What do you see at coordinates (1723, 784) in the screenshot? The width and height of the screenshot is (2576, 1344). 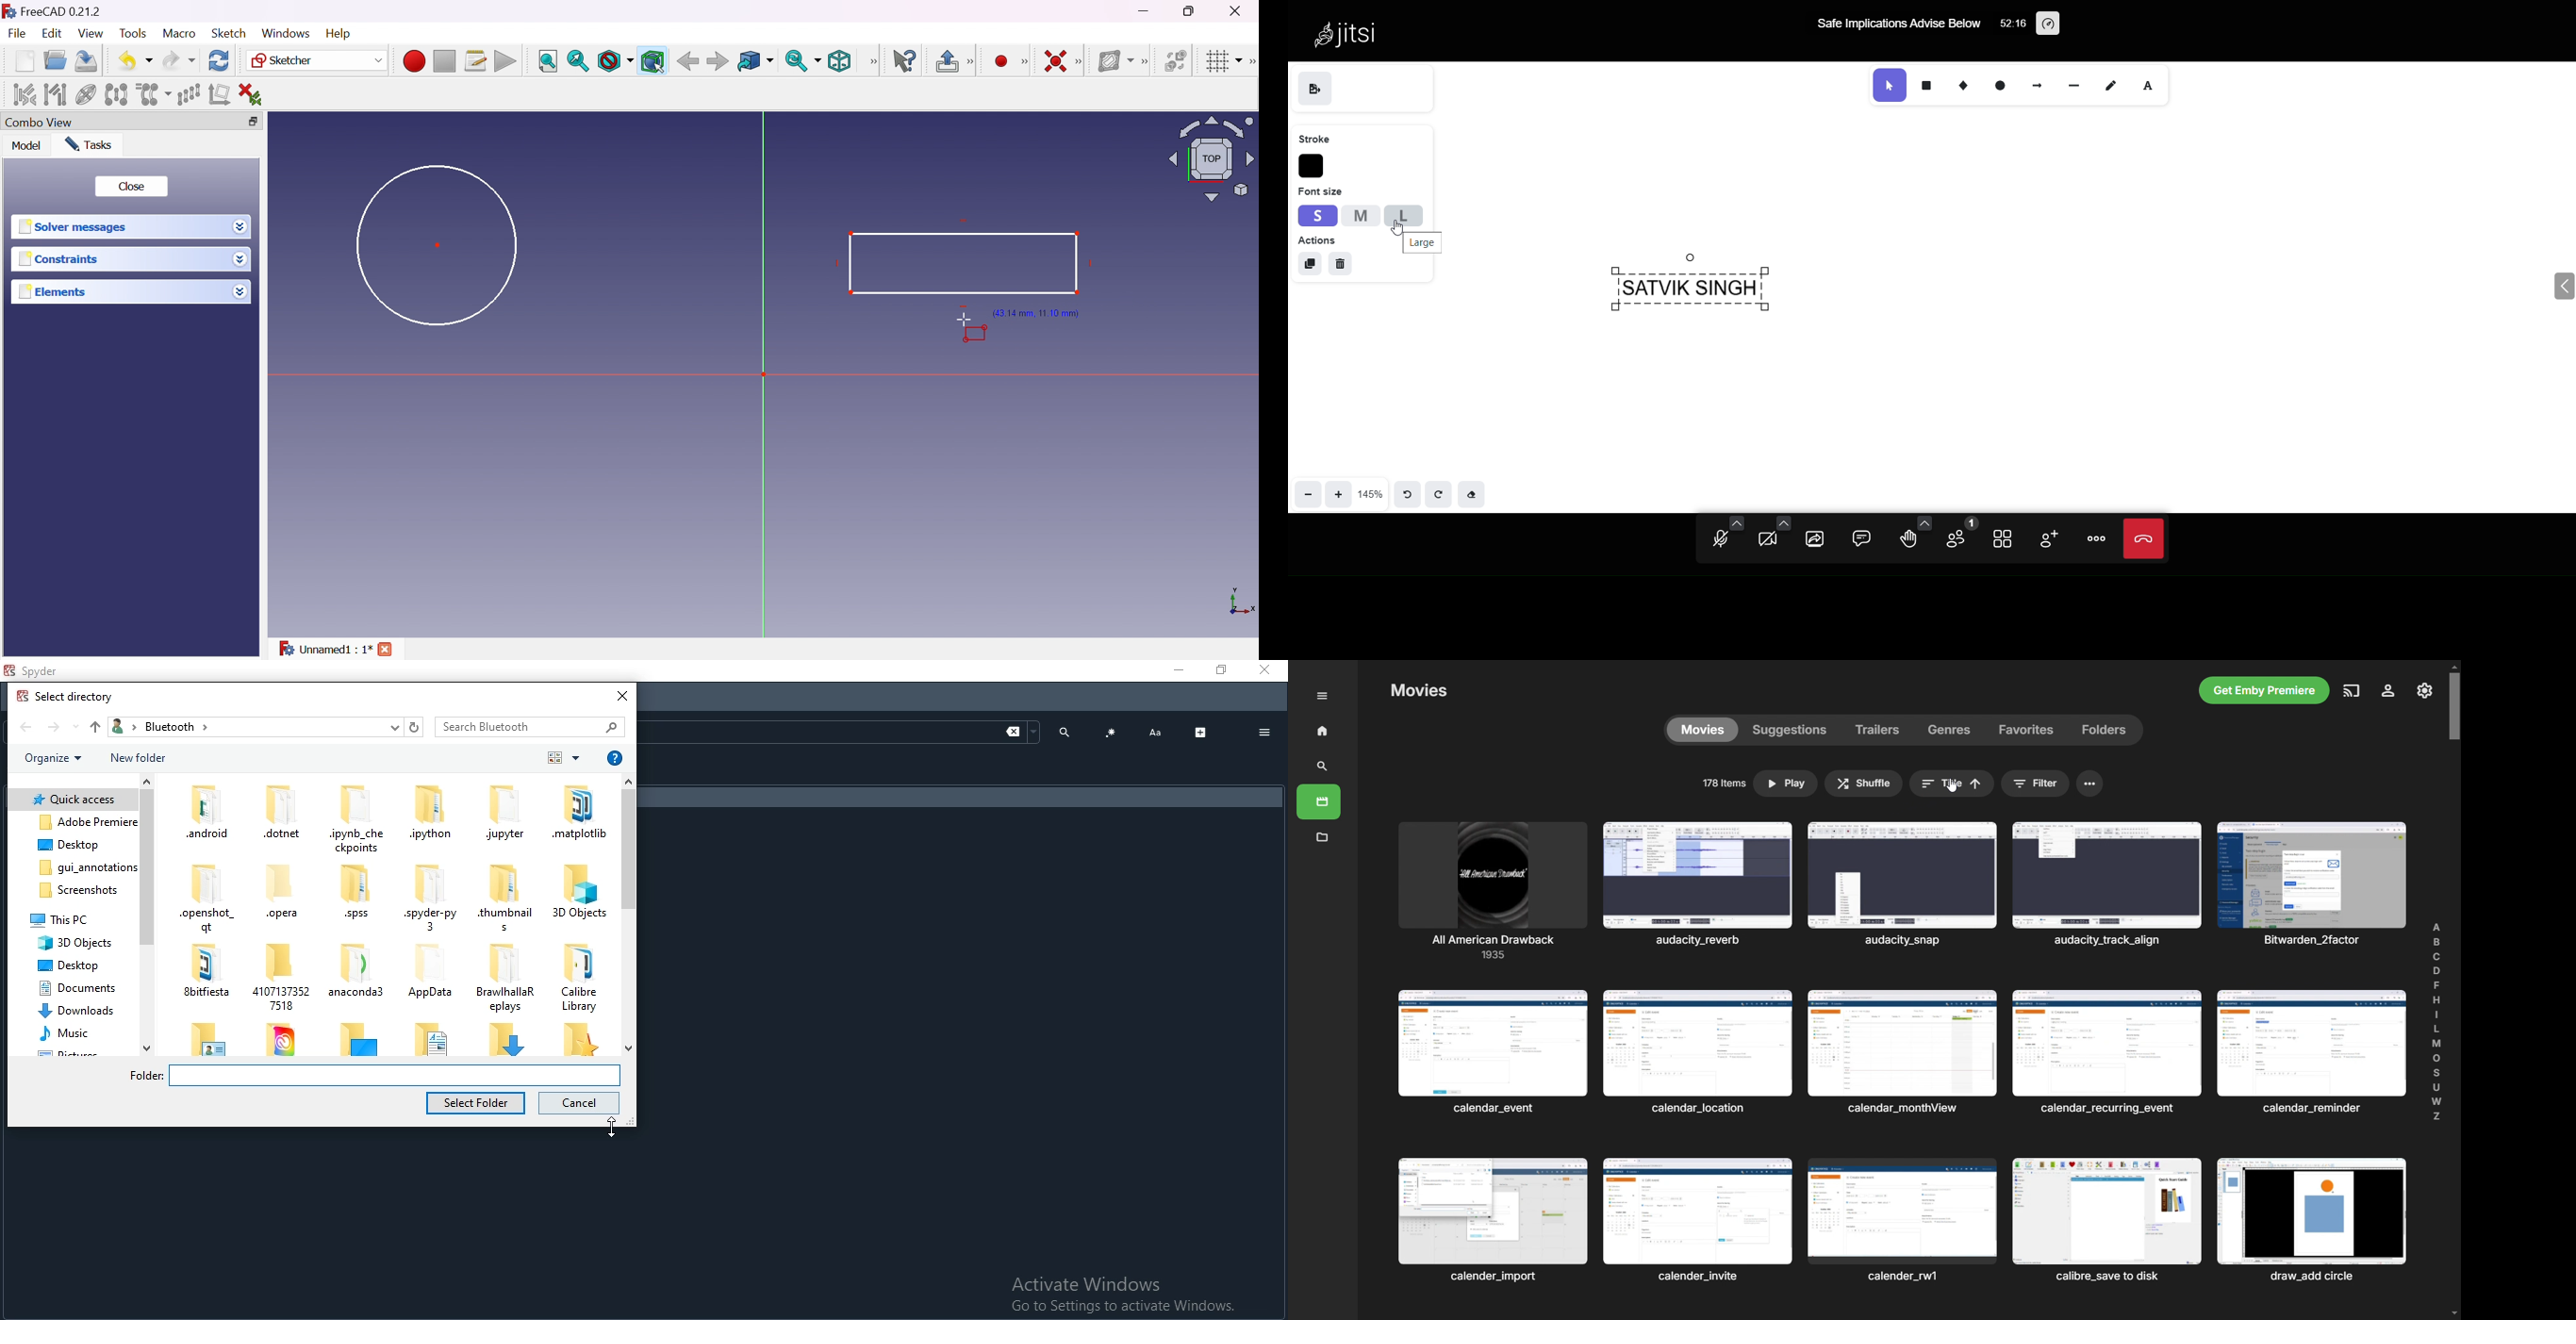 I see `no of items` at bounding box center [1723, 784].